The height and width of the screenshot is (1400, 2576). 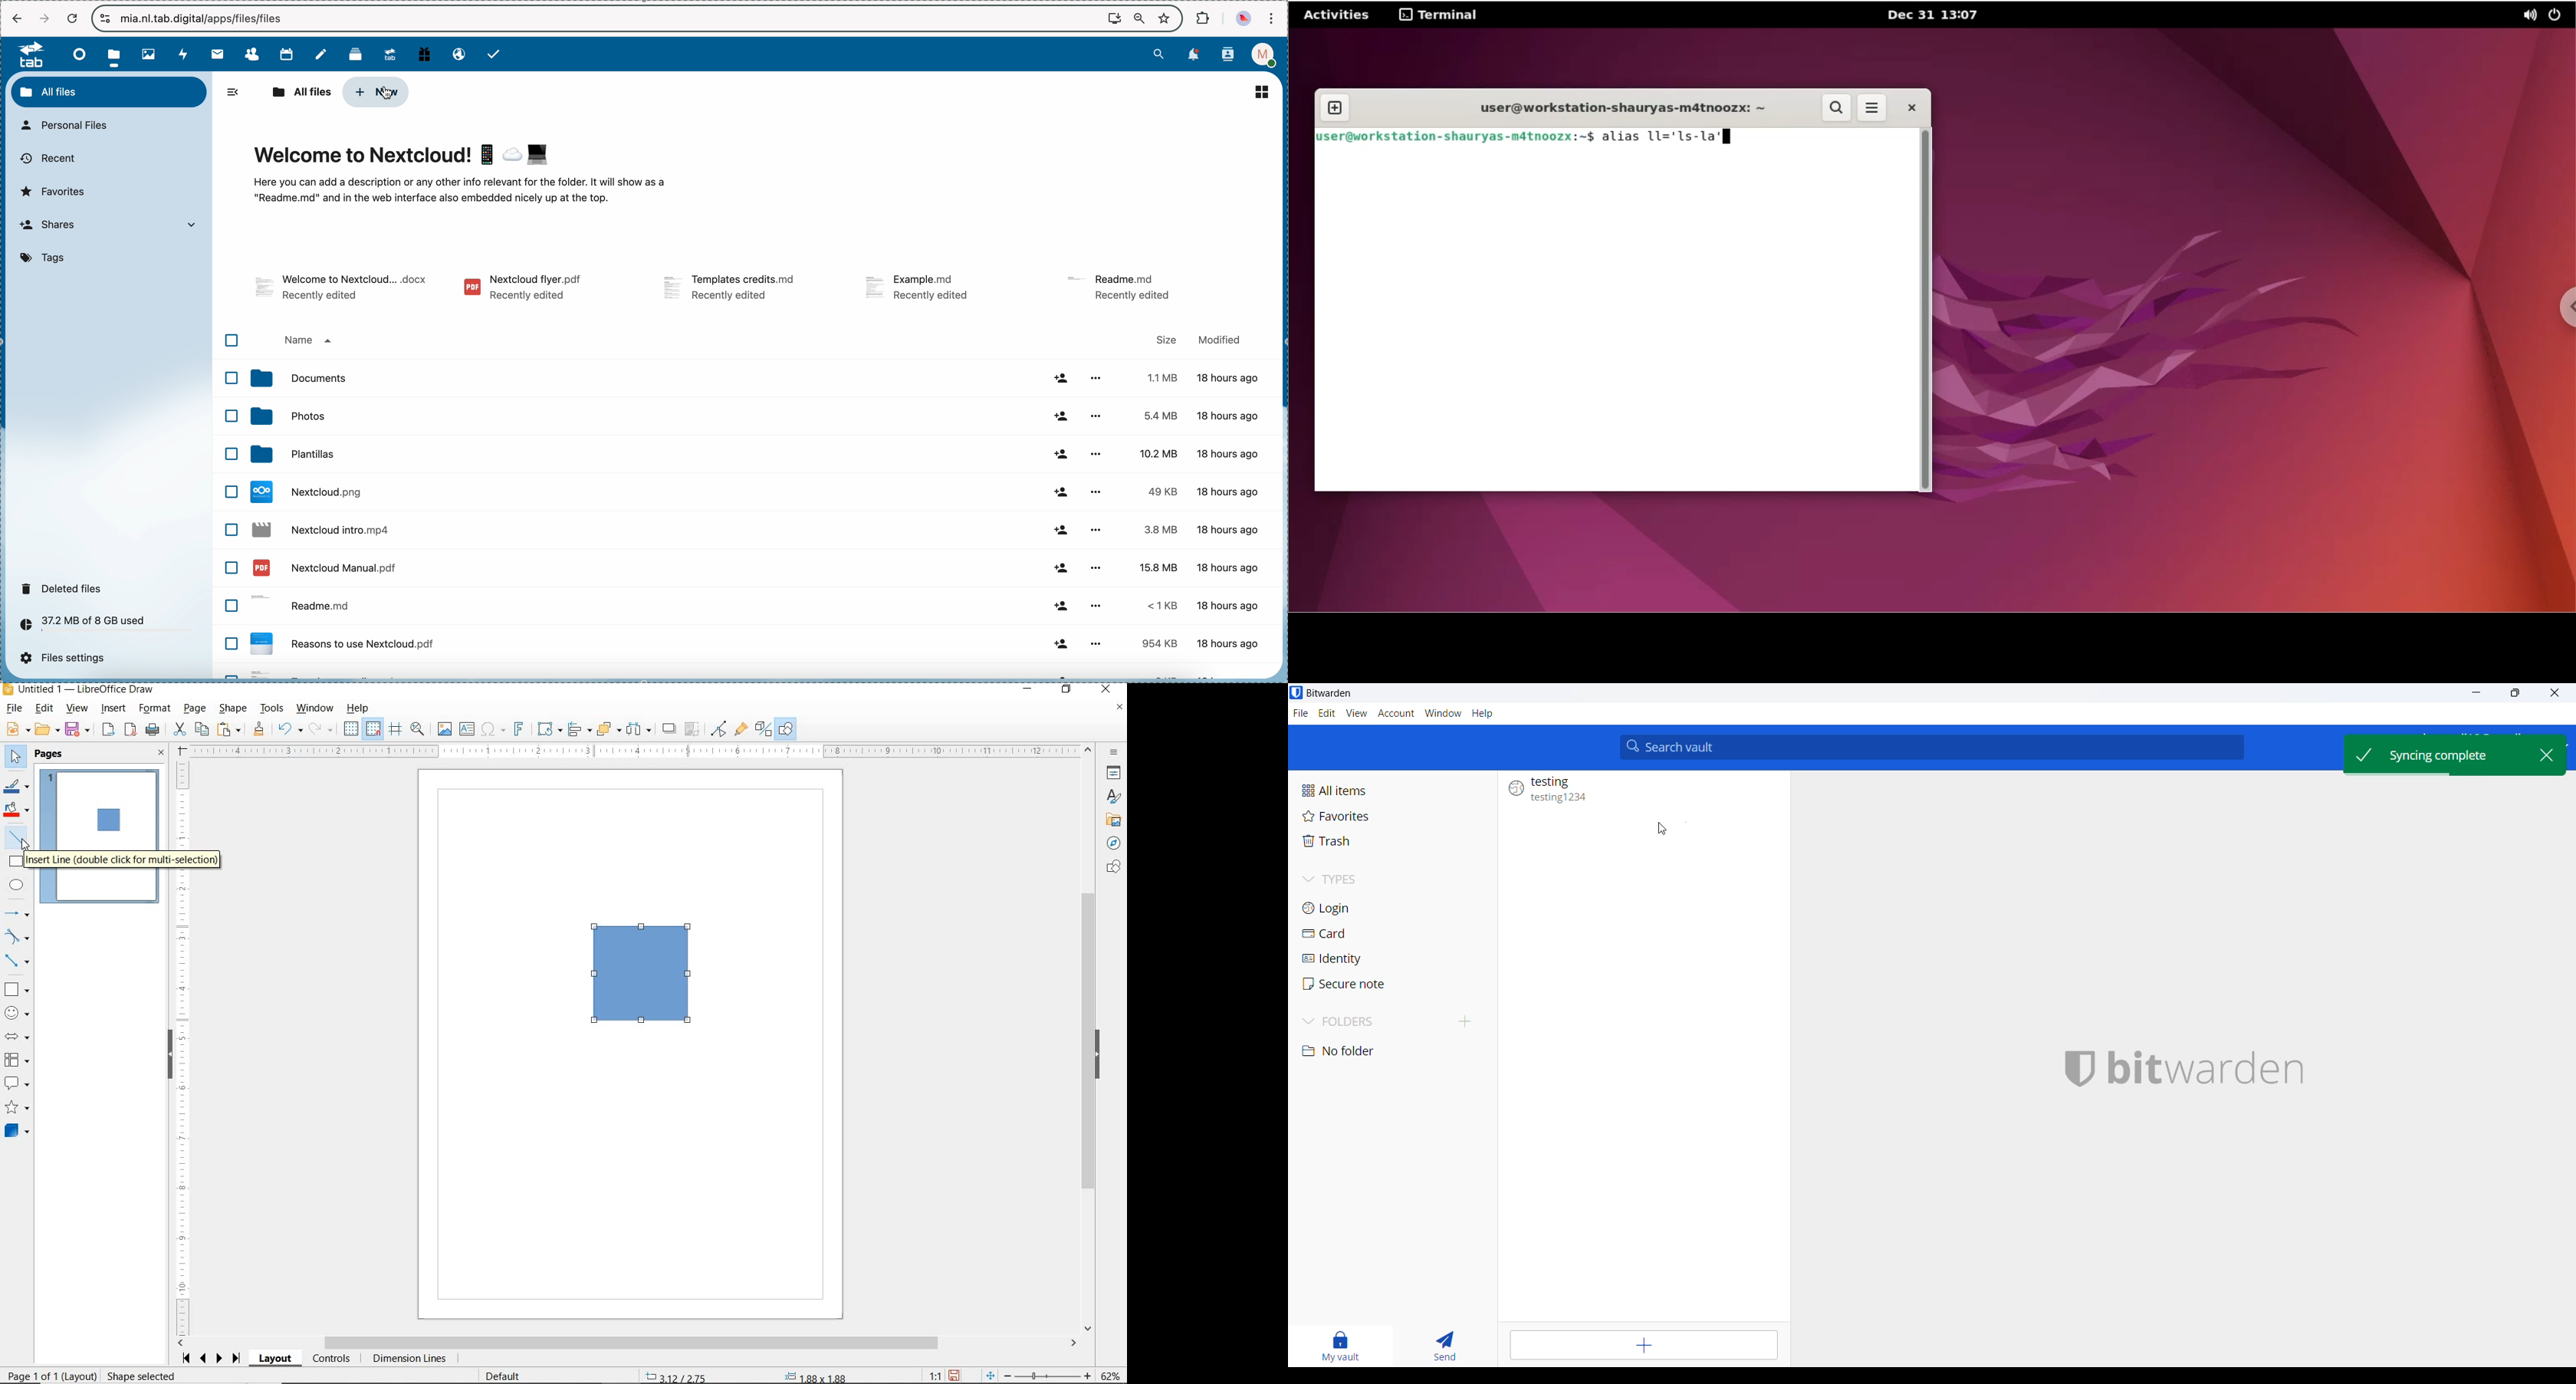 I want to click on SAVE, so click(x=79, y=730).